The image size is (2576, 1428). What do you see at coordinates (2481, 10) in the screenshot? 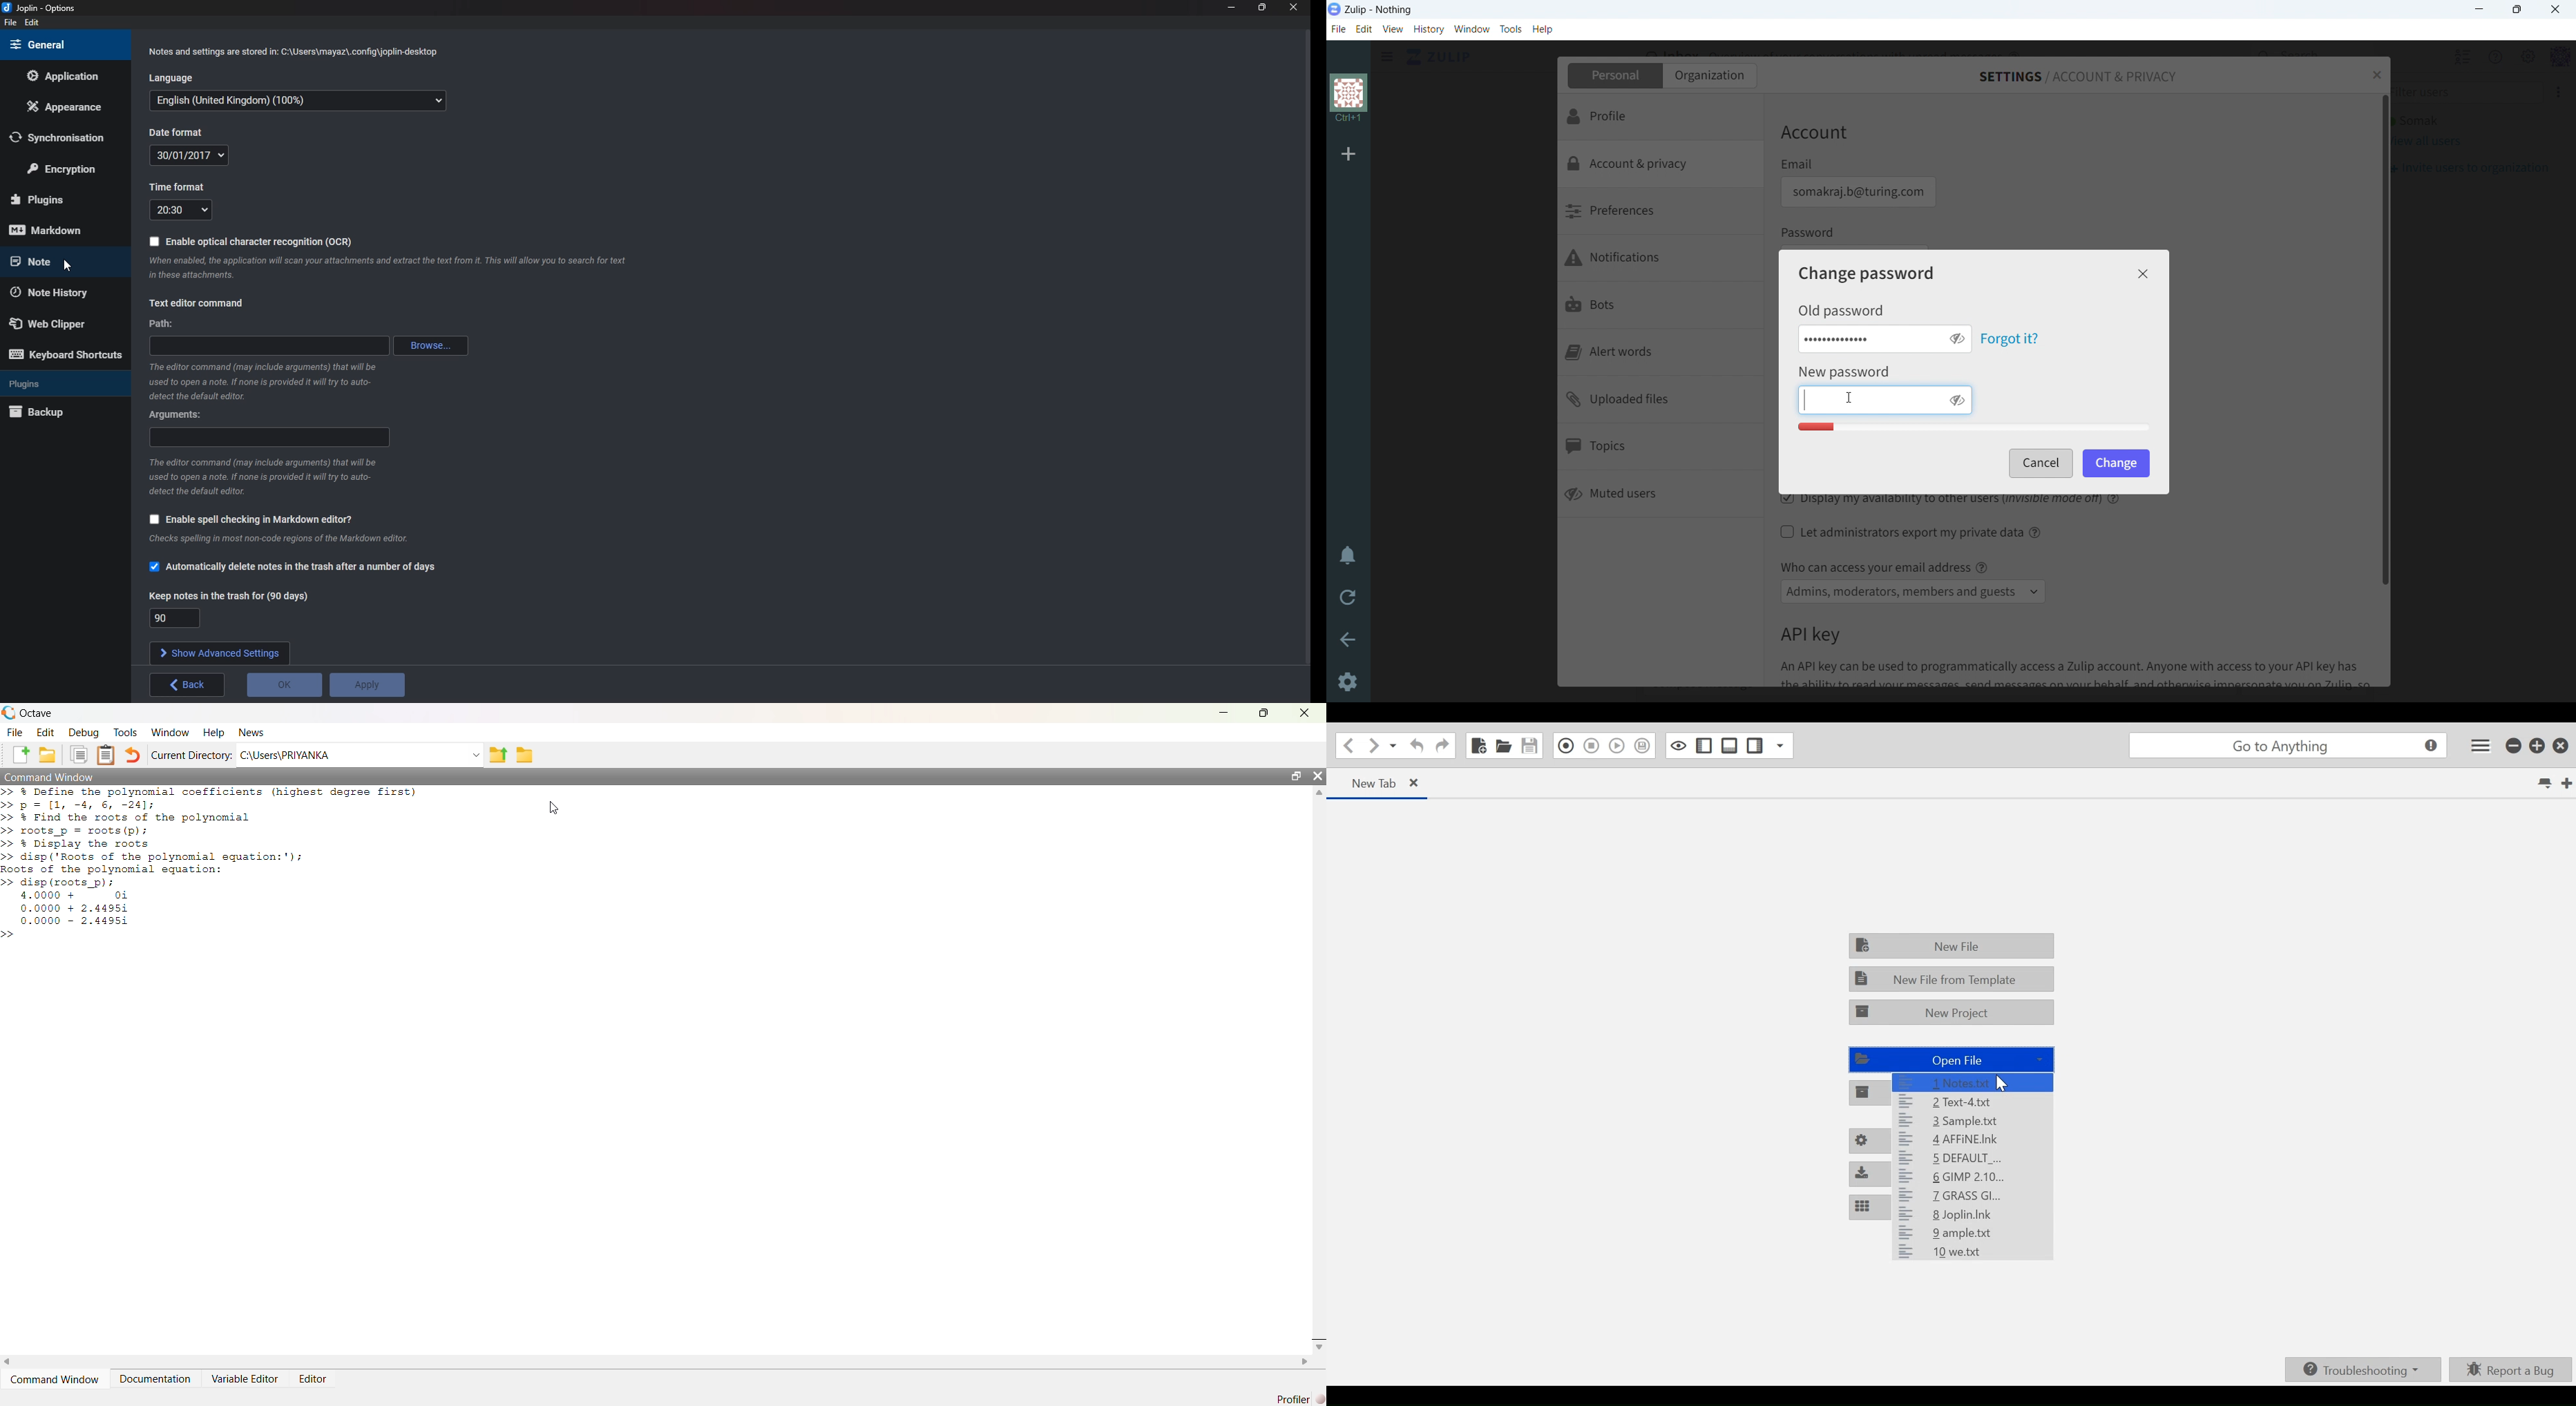
I see `minimize` at bounding box center [2481, 10].